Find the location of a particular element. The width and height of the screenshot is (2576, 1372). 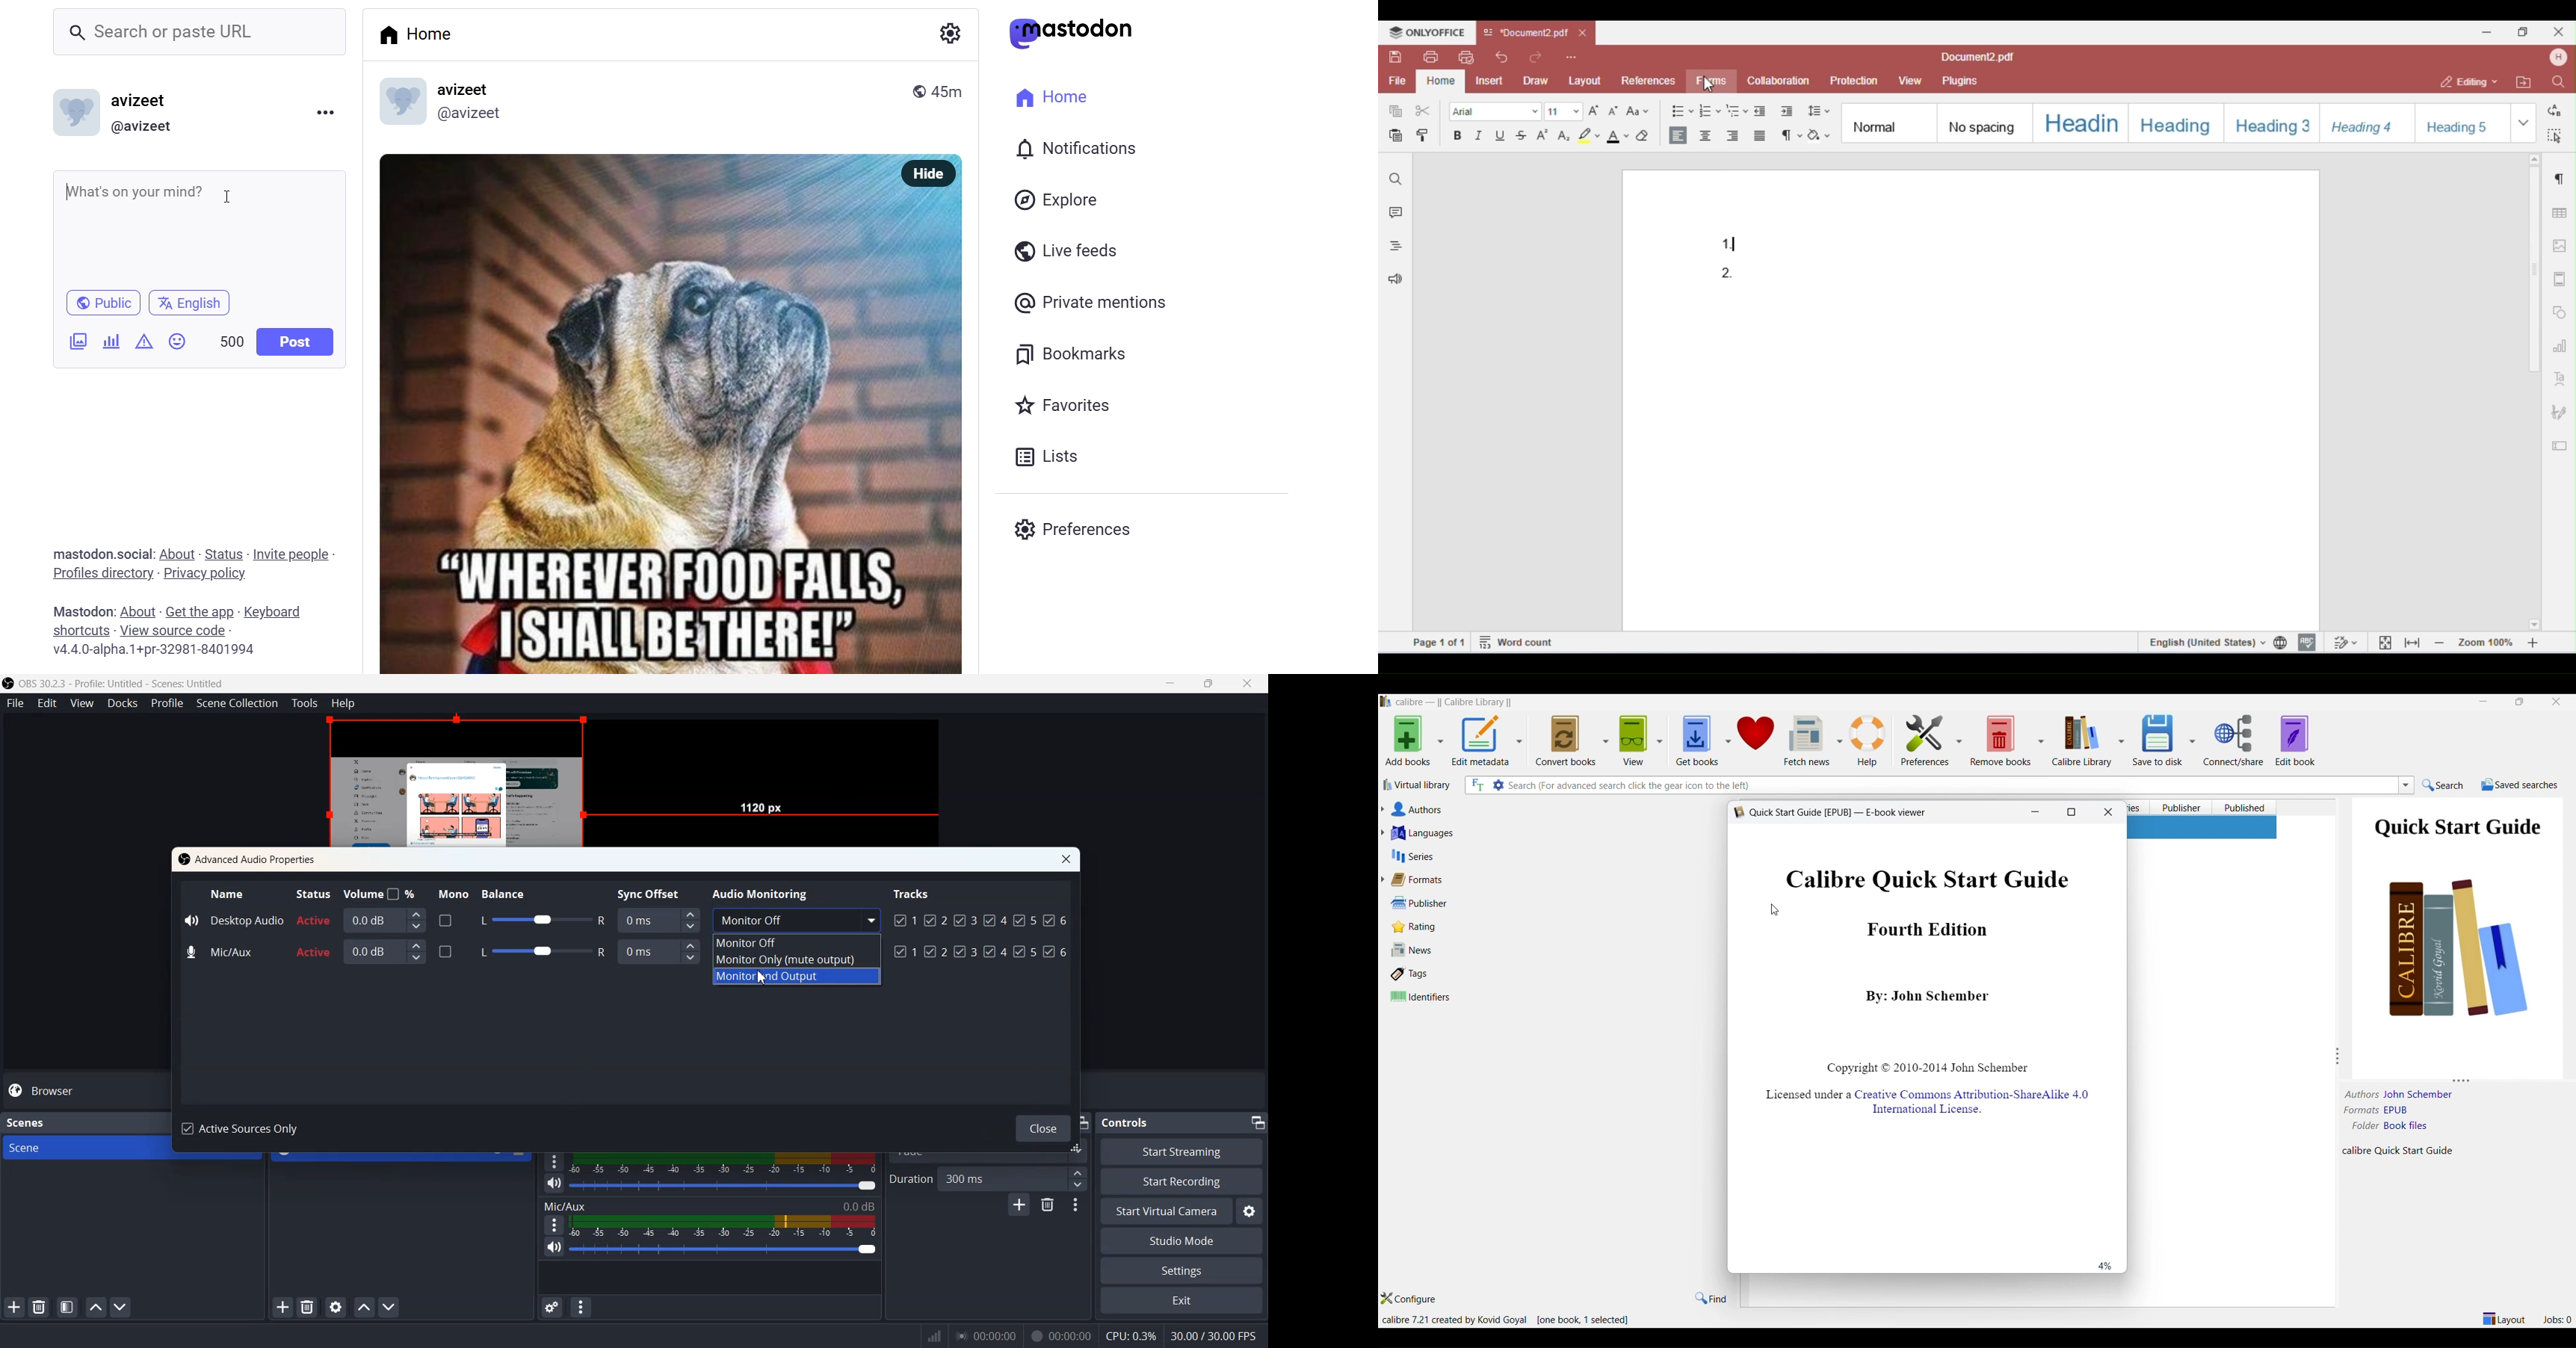

Close is located at coordinates (1040, 1126).